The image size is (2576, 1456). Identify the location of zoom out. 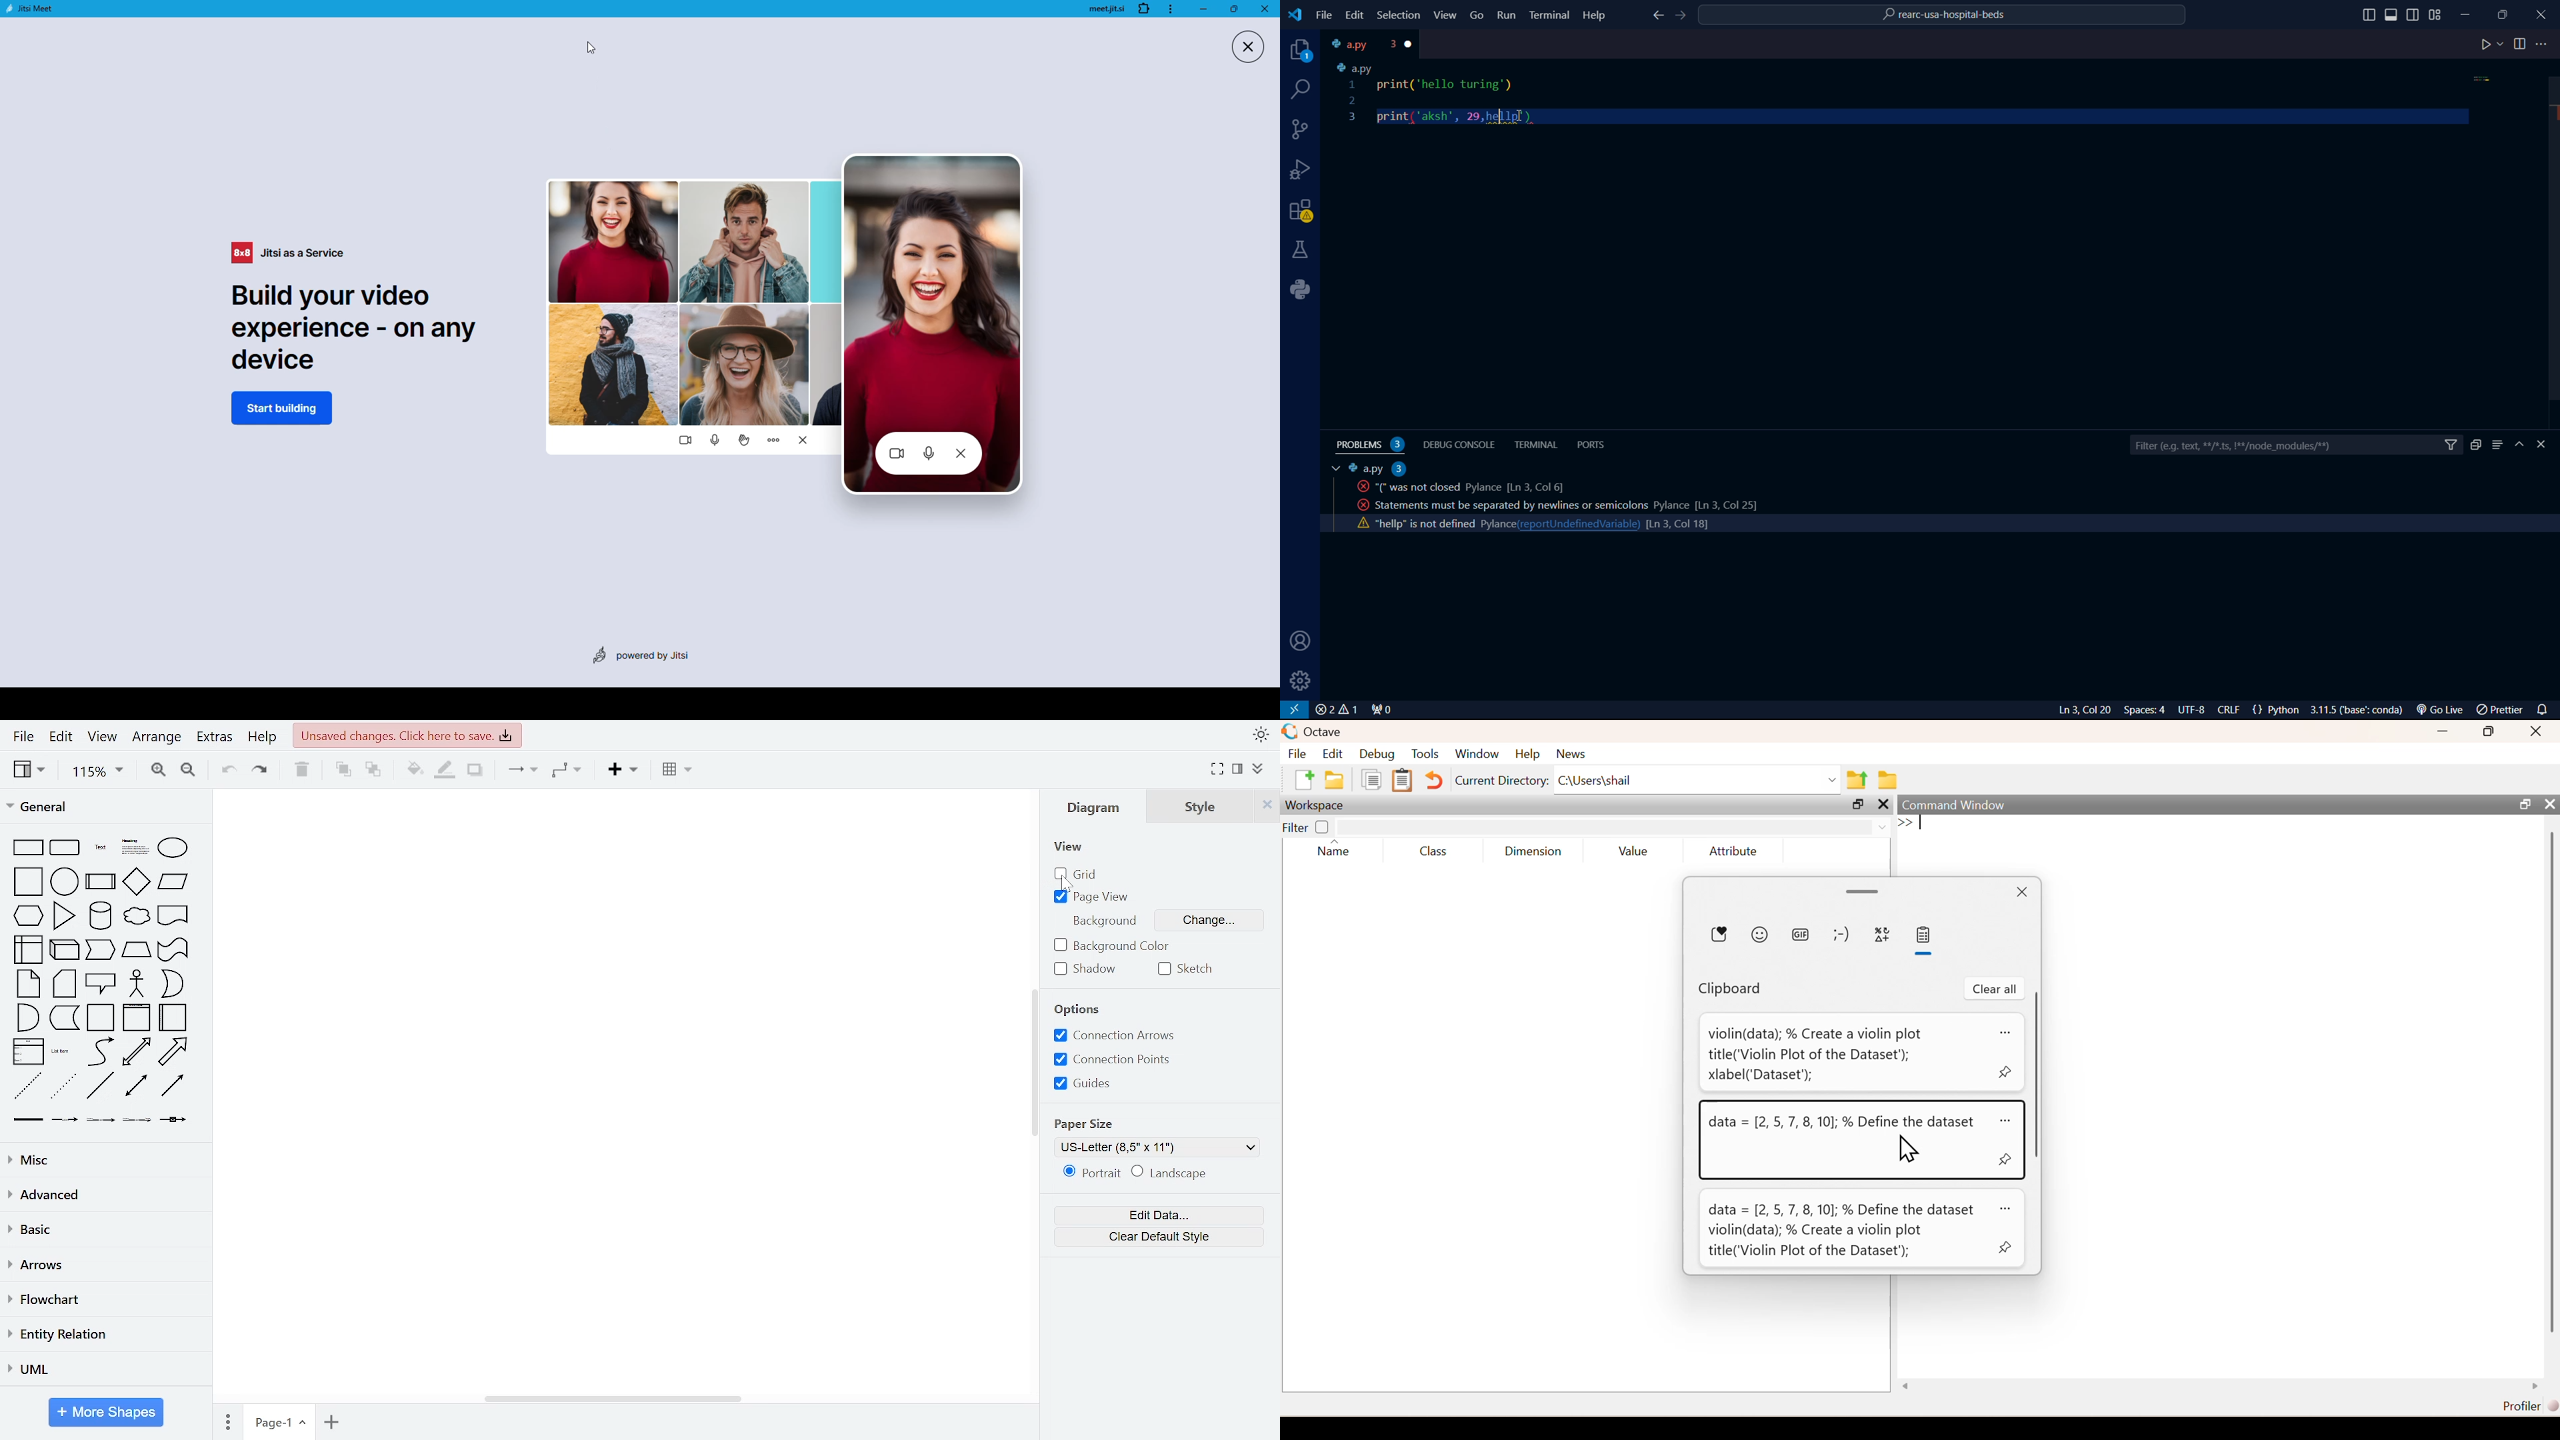
(186, 770).